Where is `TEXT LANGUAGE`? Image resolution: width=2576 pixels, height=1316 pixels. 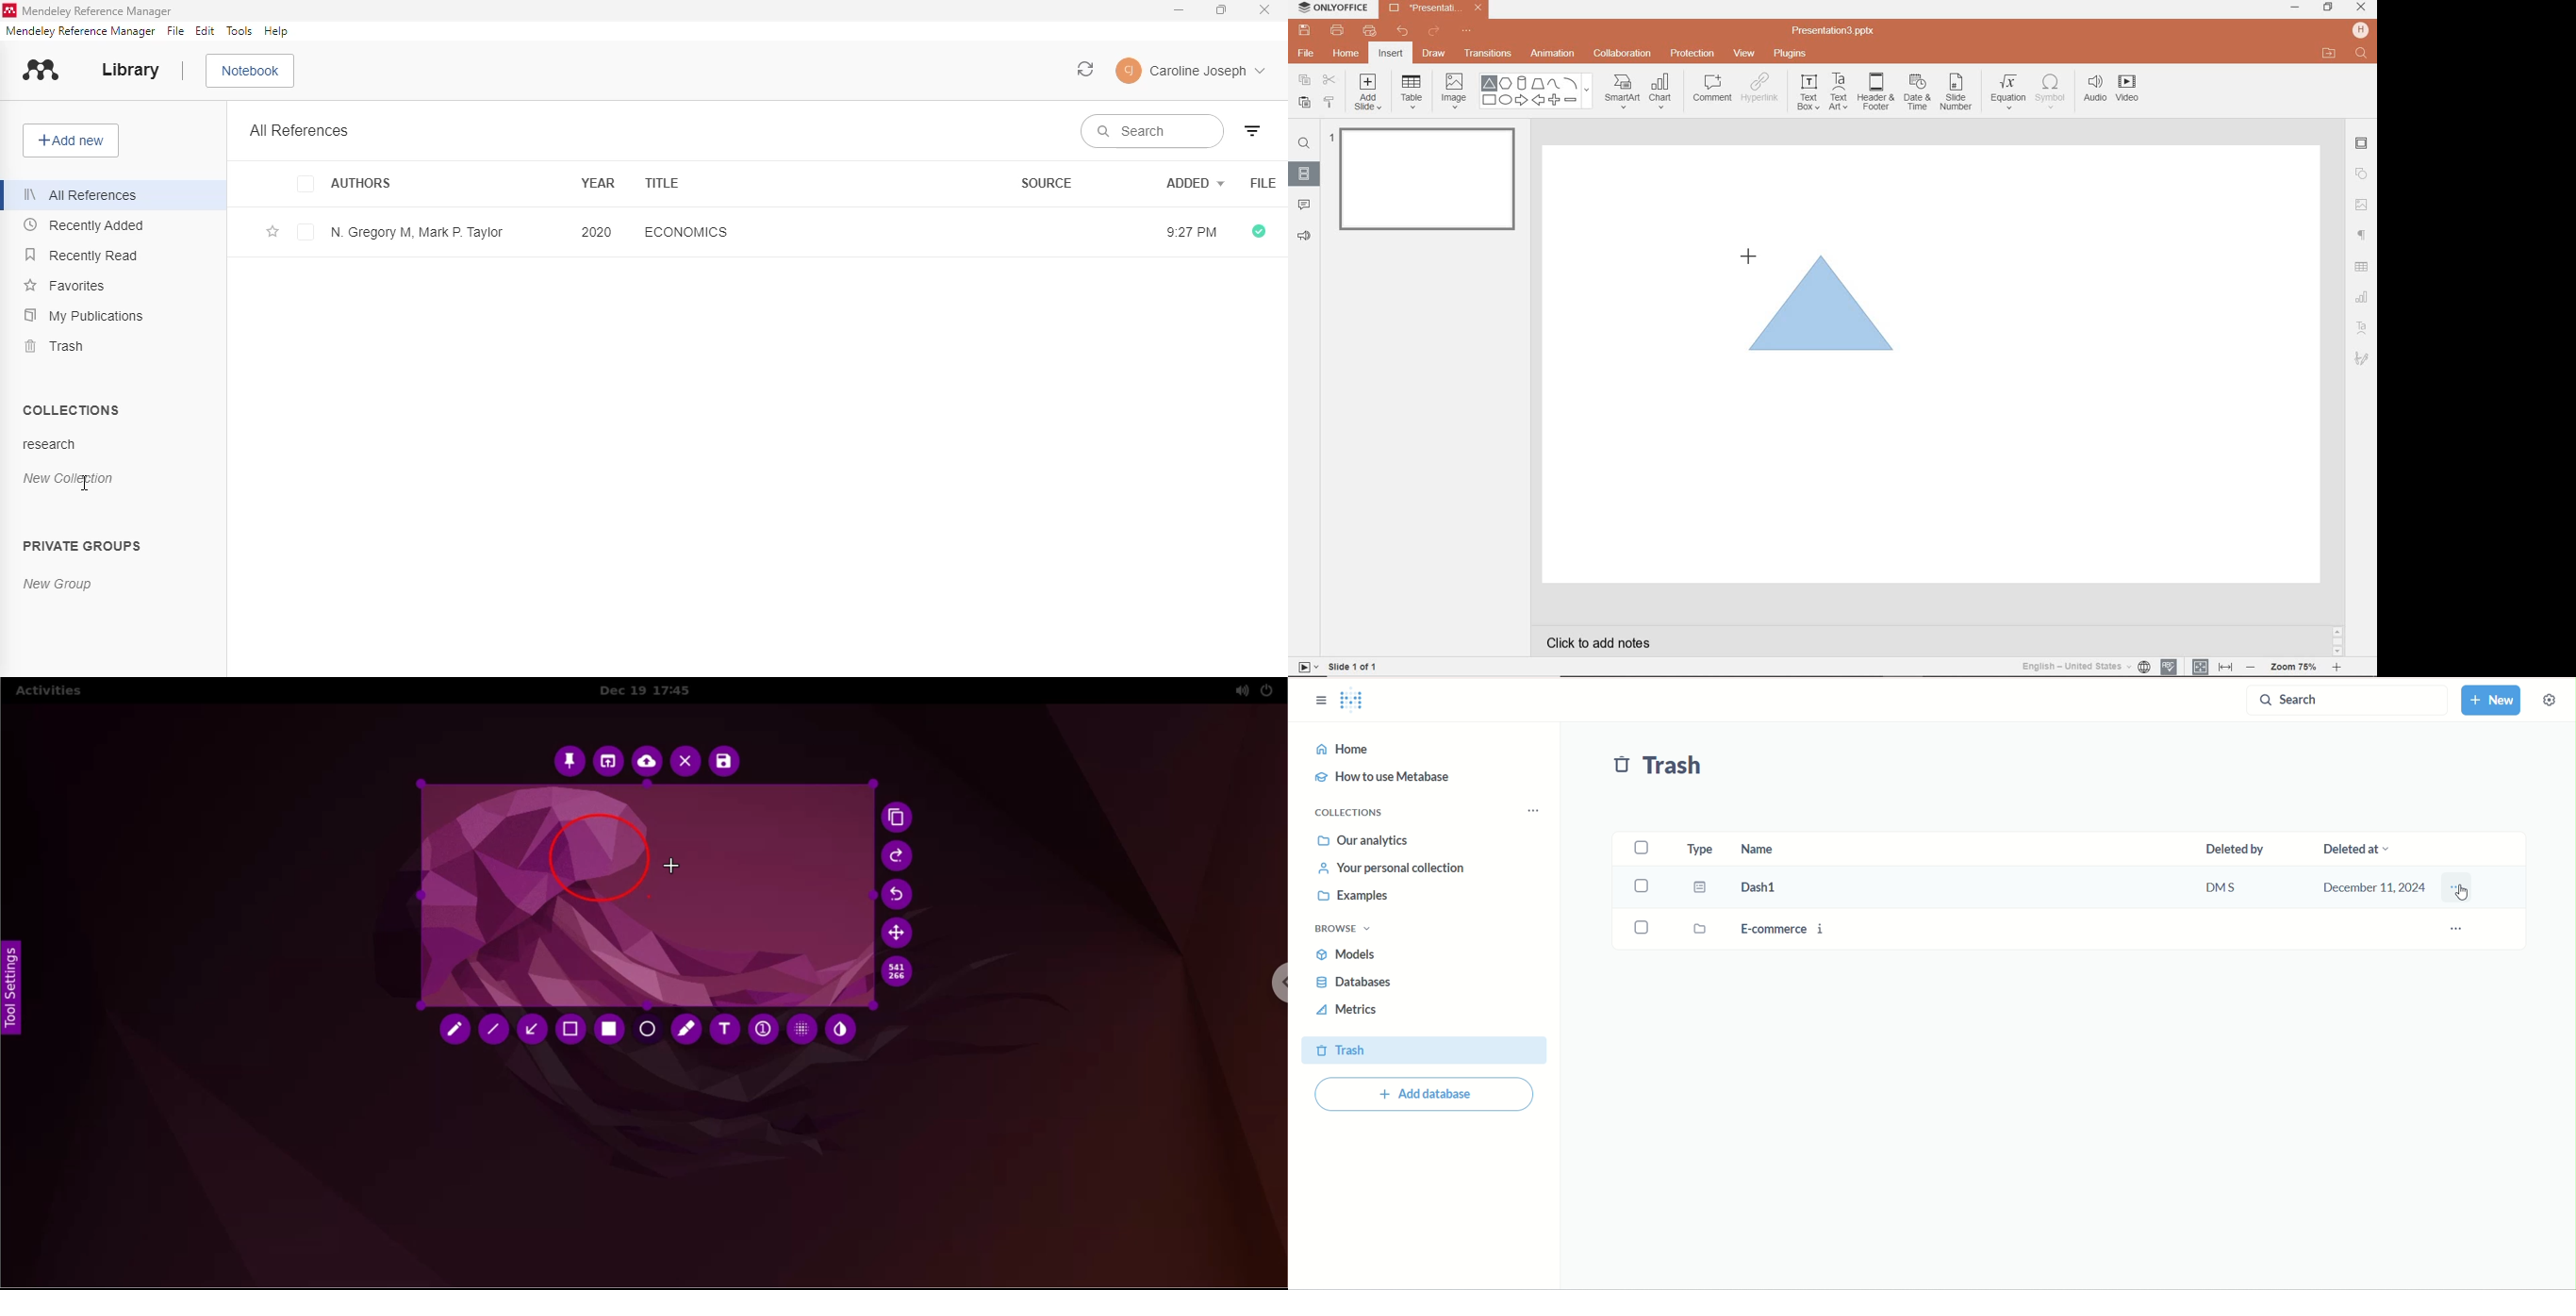
TEXT LANGUAGE is located at coordinates (2086, 666).